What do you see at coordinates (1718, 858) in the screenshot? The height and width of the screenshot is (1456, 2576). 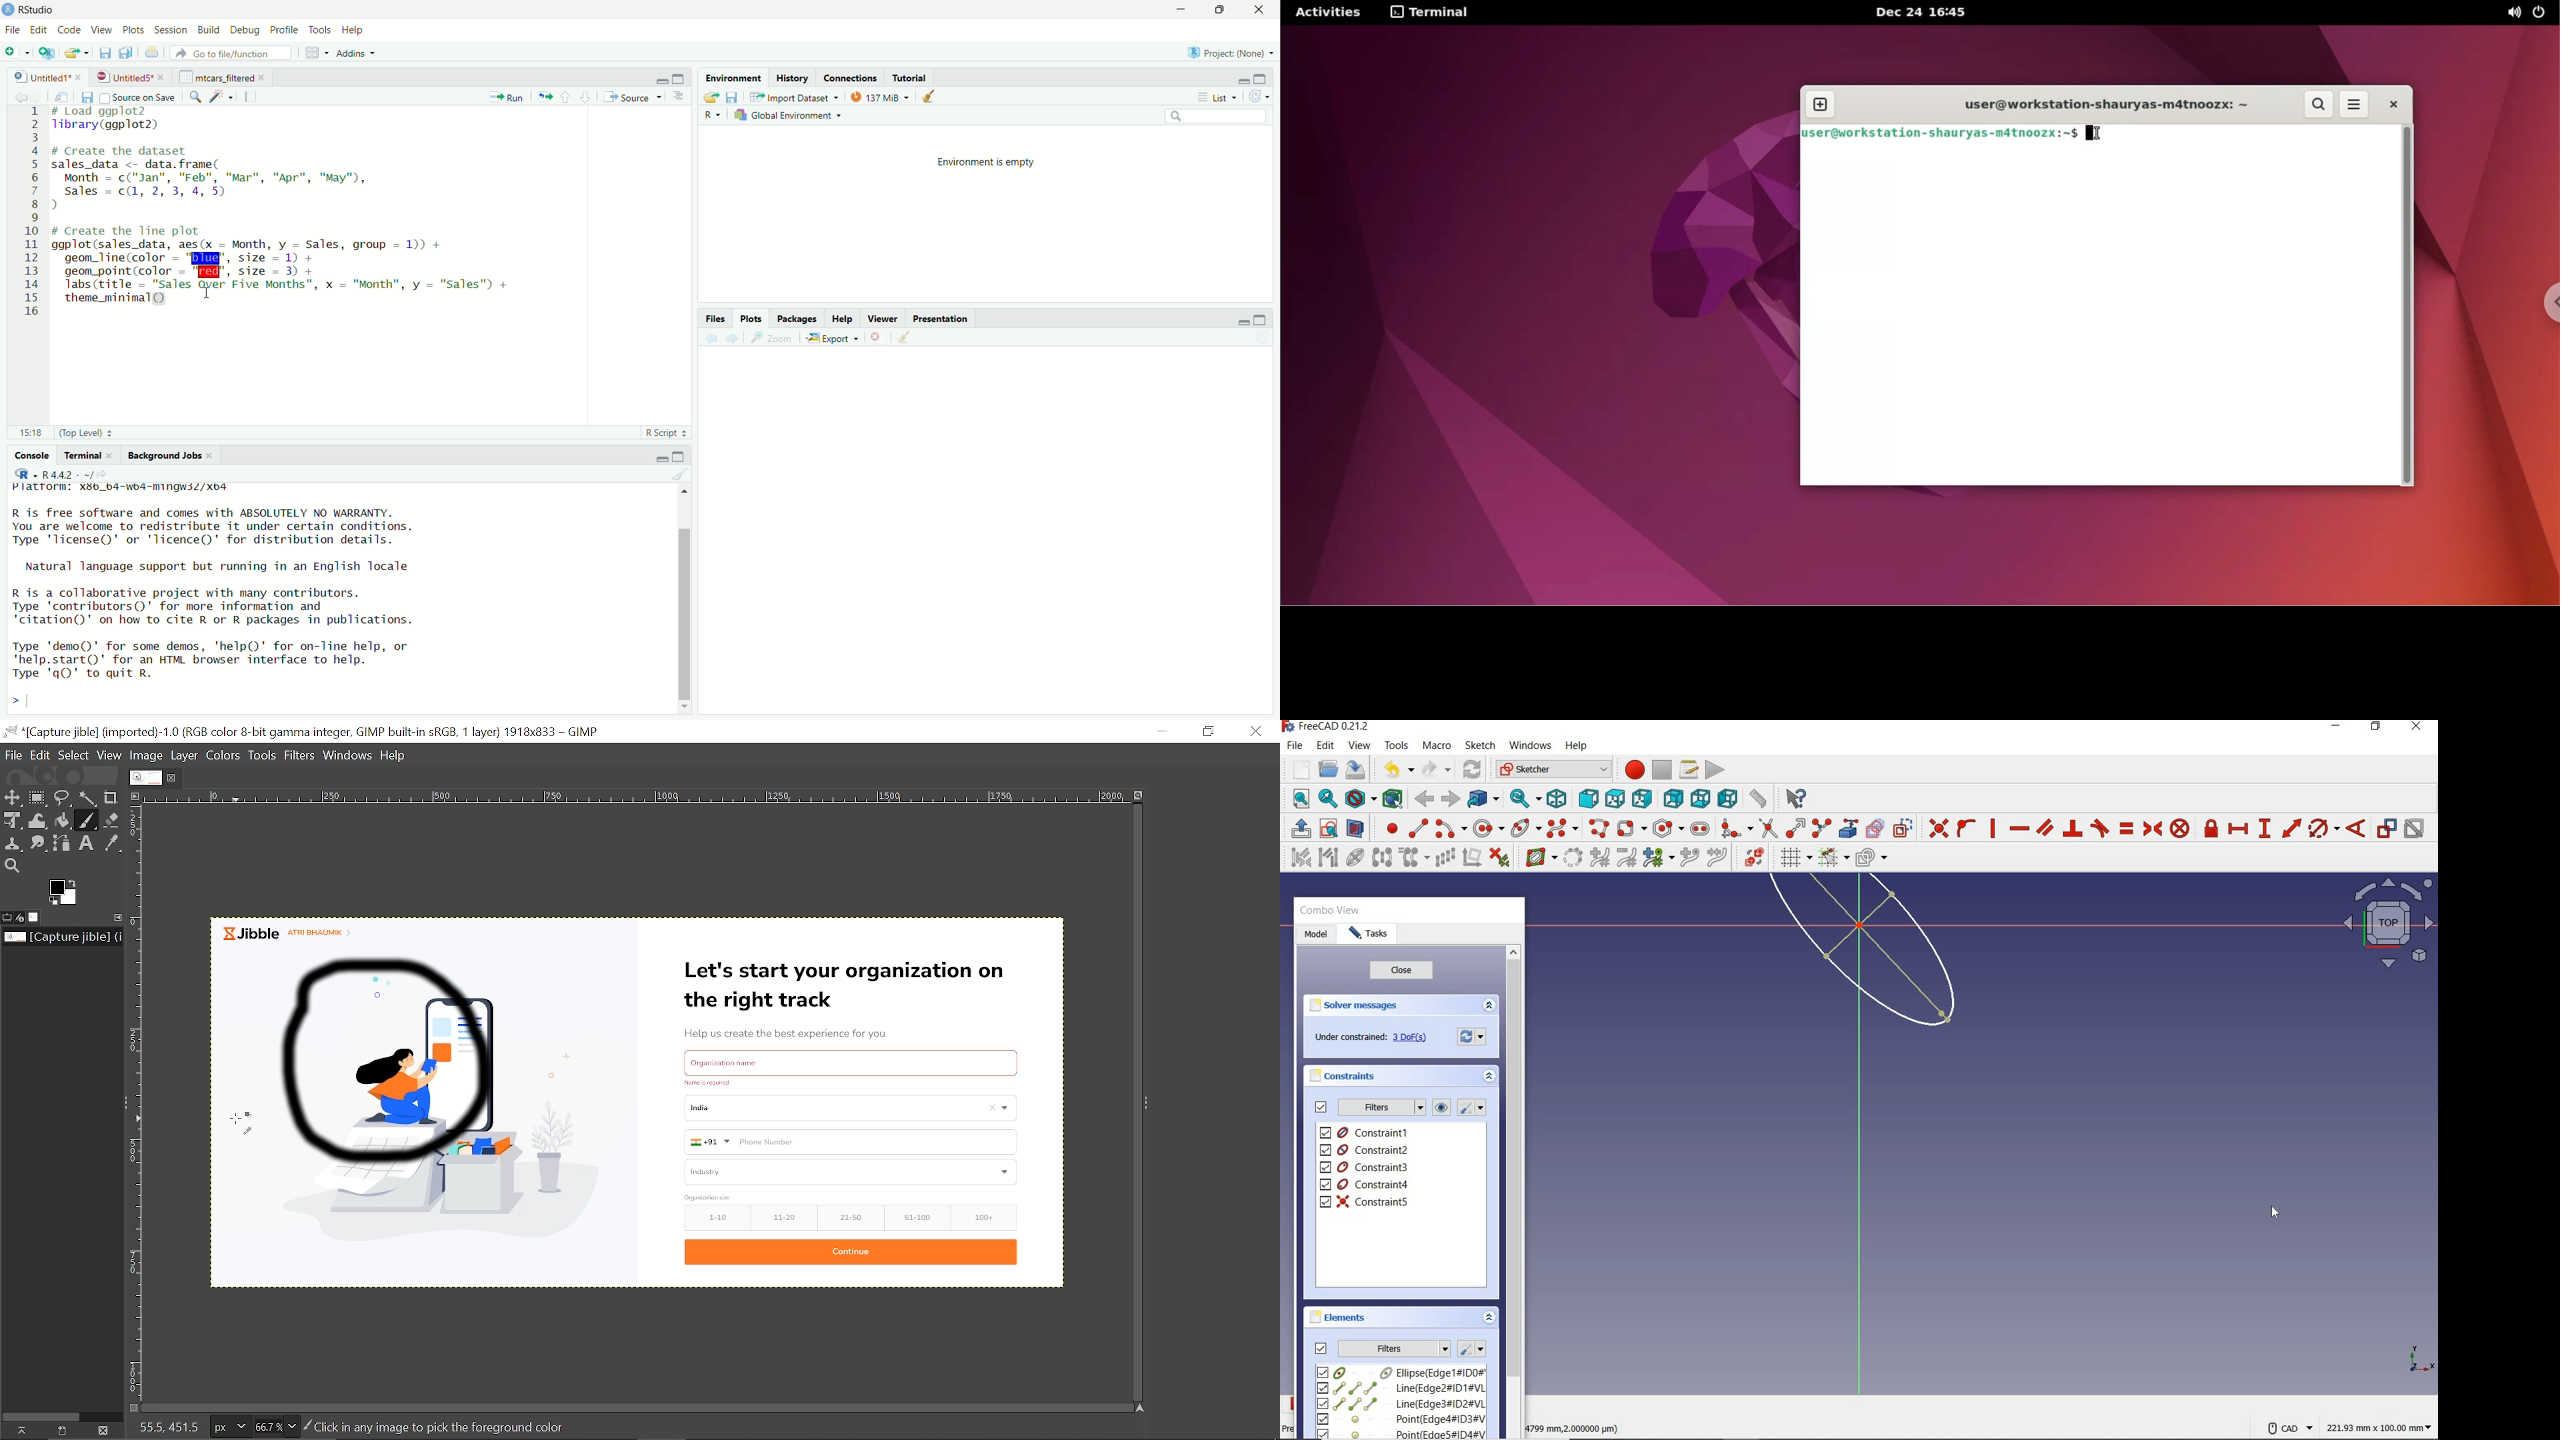 I see `join curves` at bounding box center [1718, 858].